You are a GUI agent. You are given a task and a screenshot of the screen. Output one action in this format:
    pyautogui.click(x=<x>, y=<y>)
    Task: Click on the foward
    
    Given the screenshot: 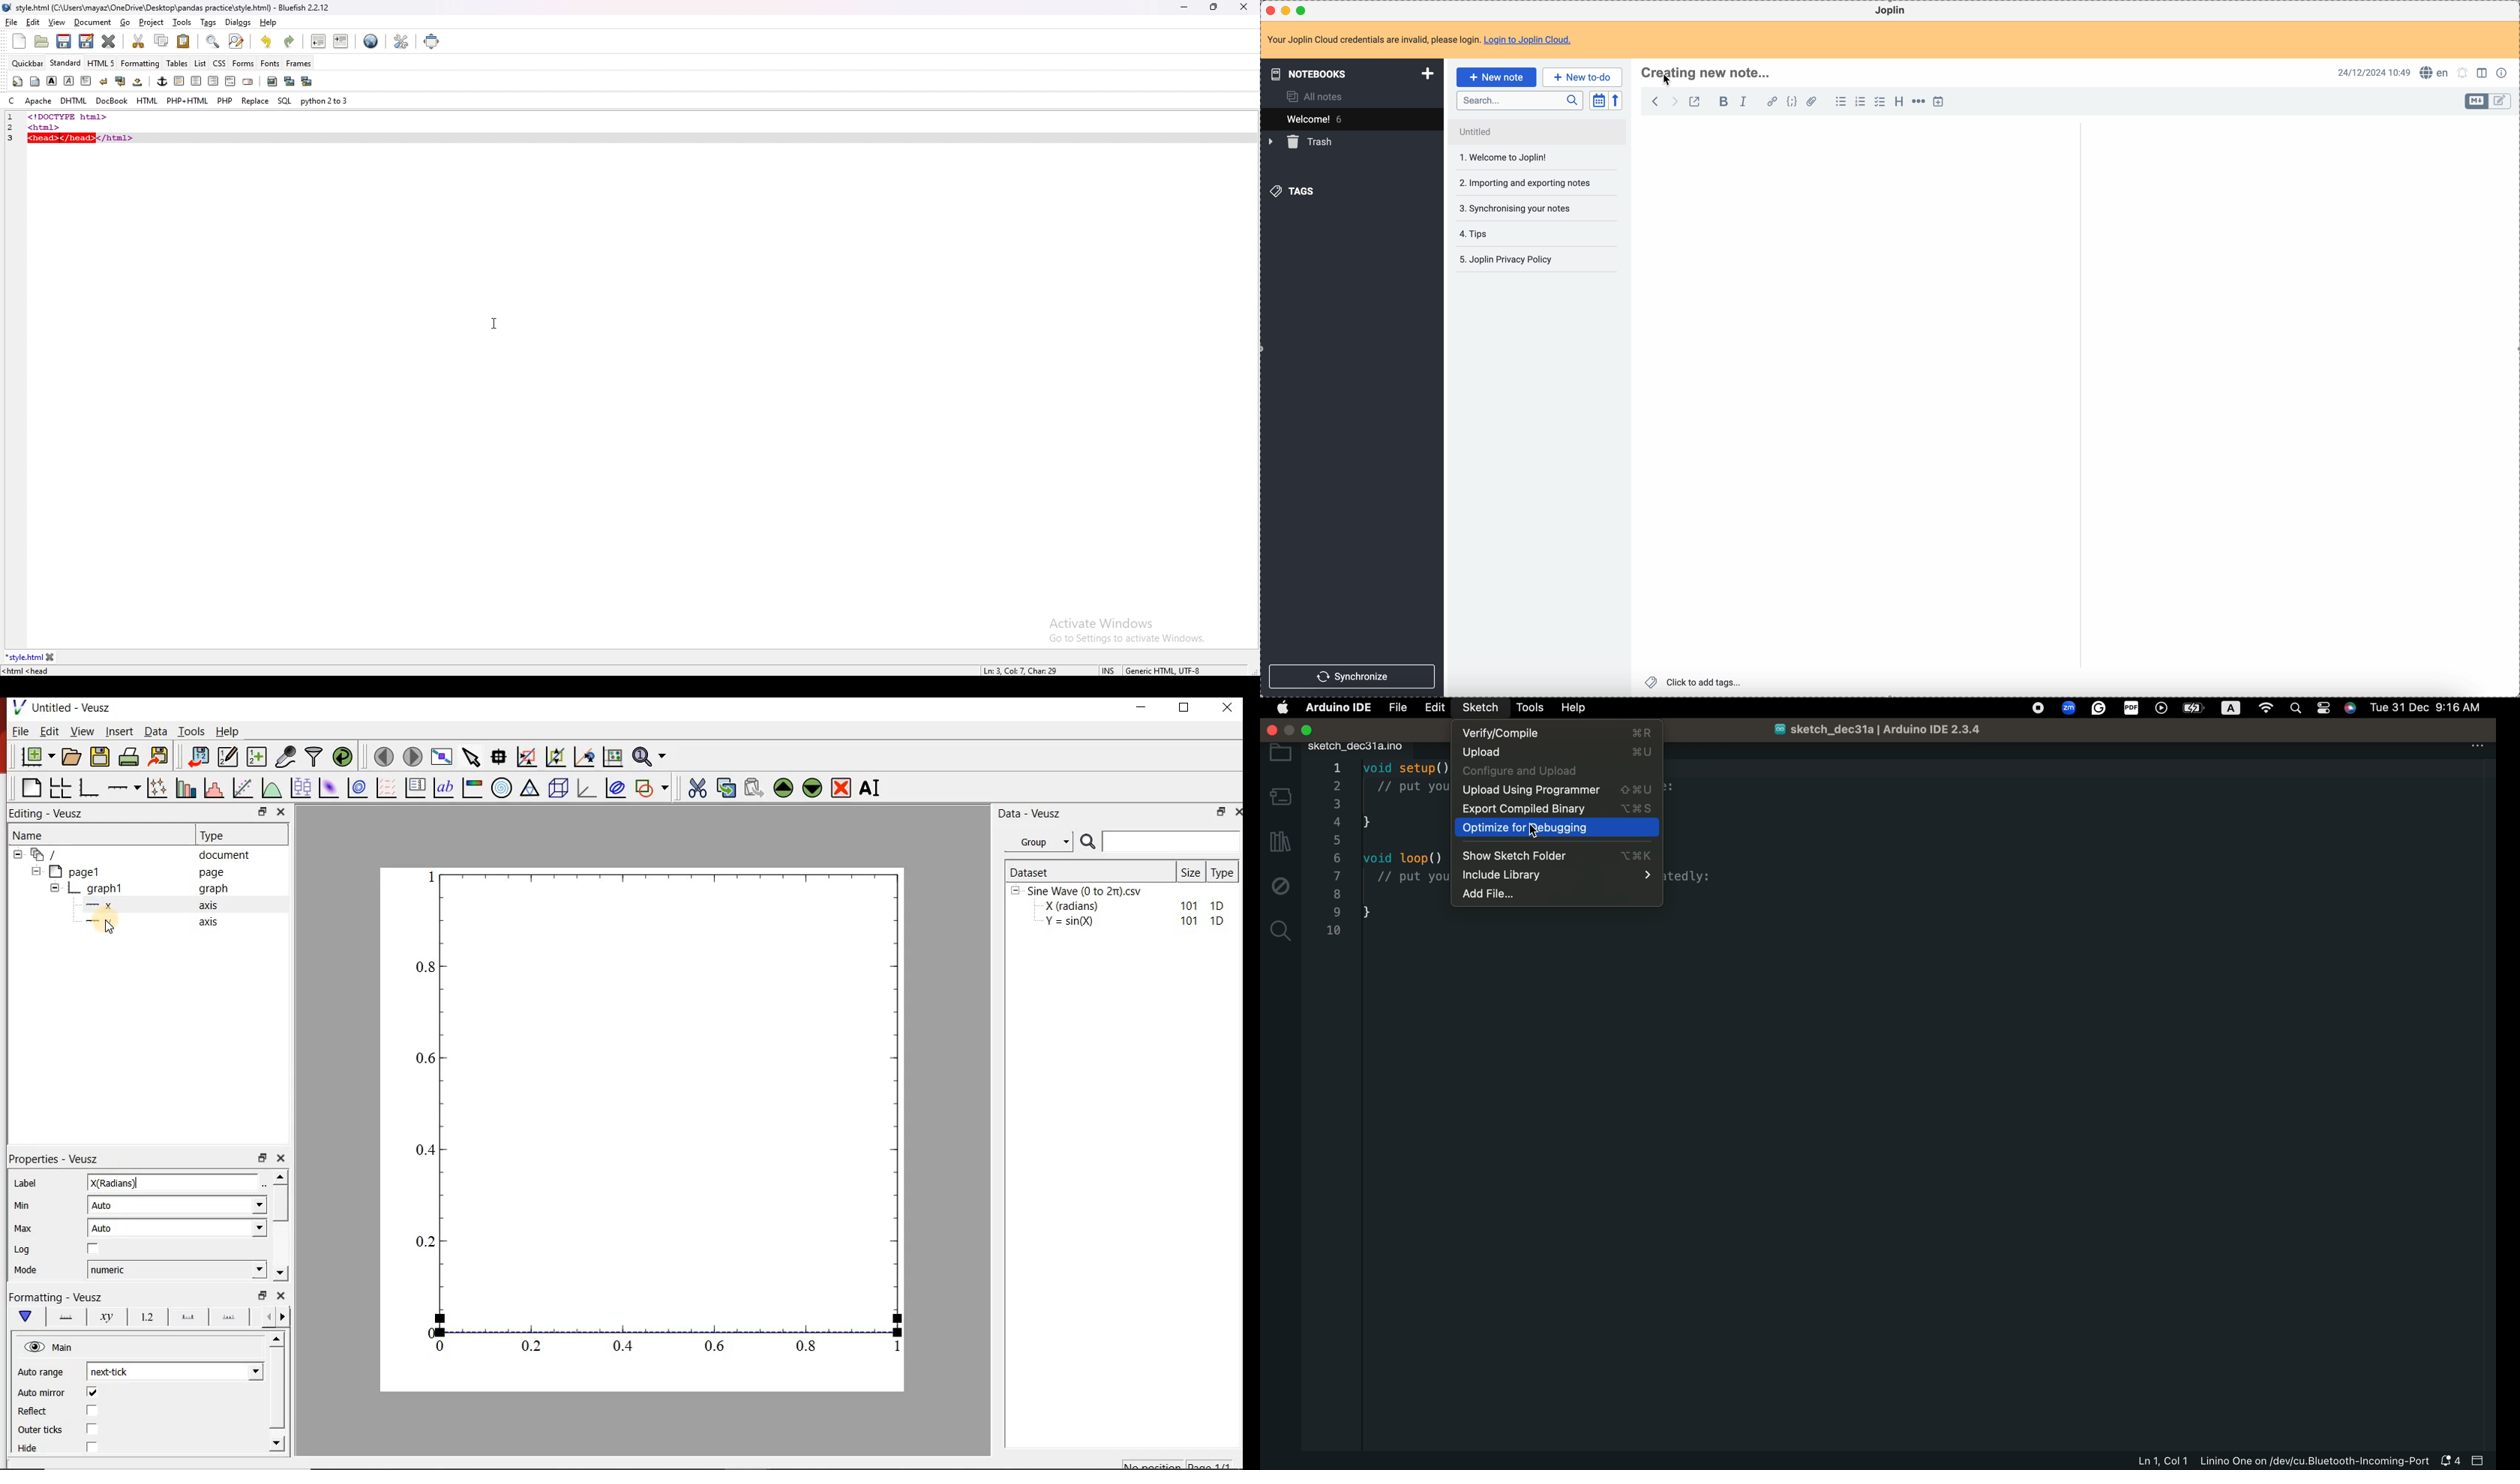 What is the action you would take?
    pyautogui.click(x=1675, y=102)
    